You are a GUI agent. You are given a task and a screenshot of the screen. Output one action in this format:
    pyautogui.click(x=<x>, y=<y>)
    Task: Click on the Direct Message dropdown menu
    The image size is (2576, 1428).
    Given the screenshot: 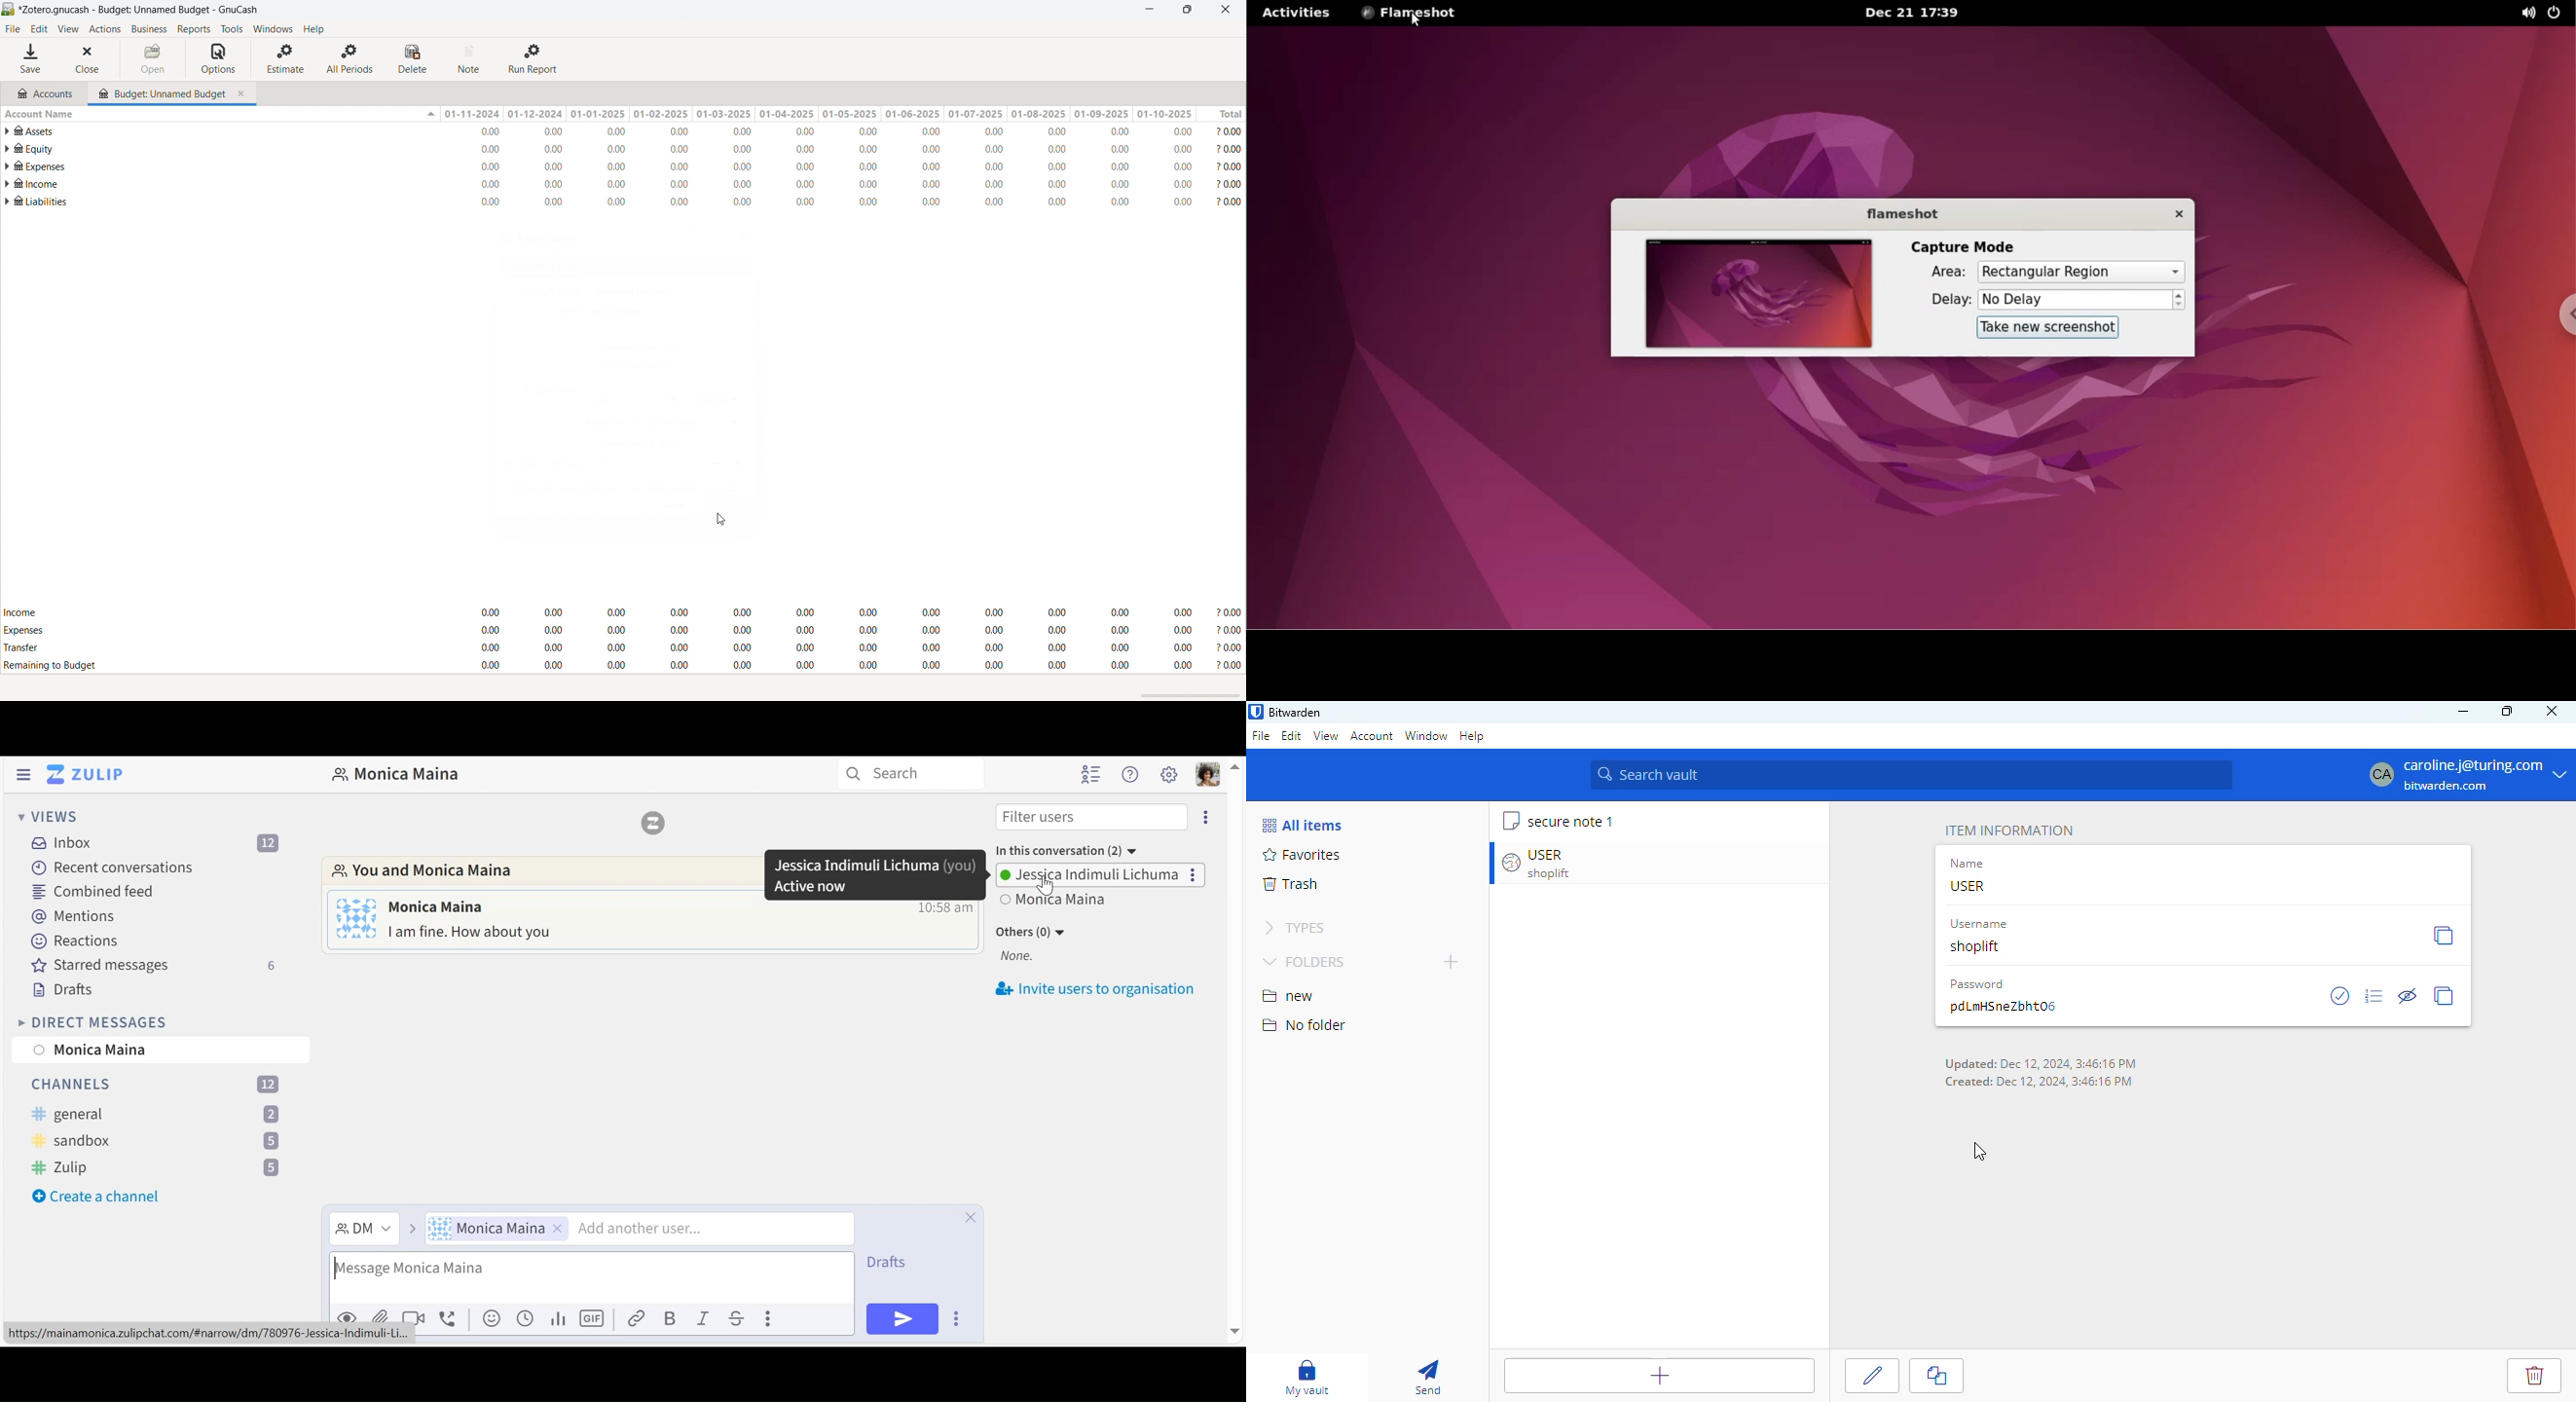 What is the action you would take?
    pyautogui.click(x=362, y=1229)
    